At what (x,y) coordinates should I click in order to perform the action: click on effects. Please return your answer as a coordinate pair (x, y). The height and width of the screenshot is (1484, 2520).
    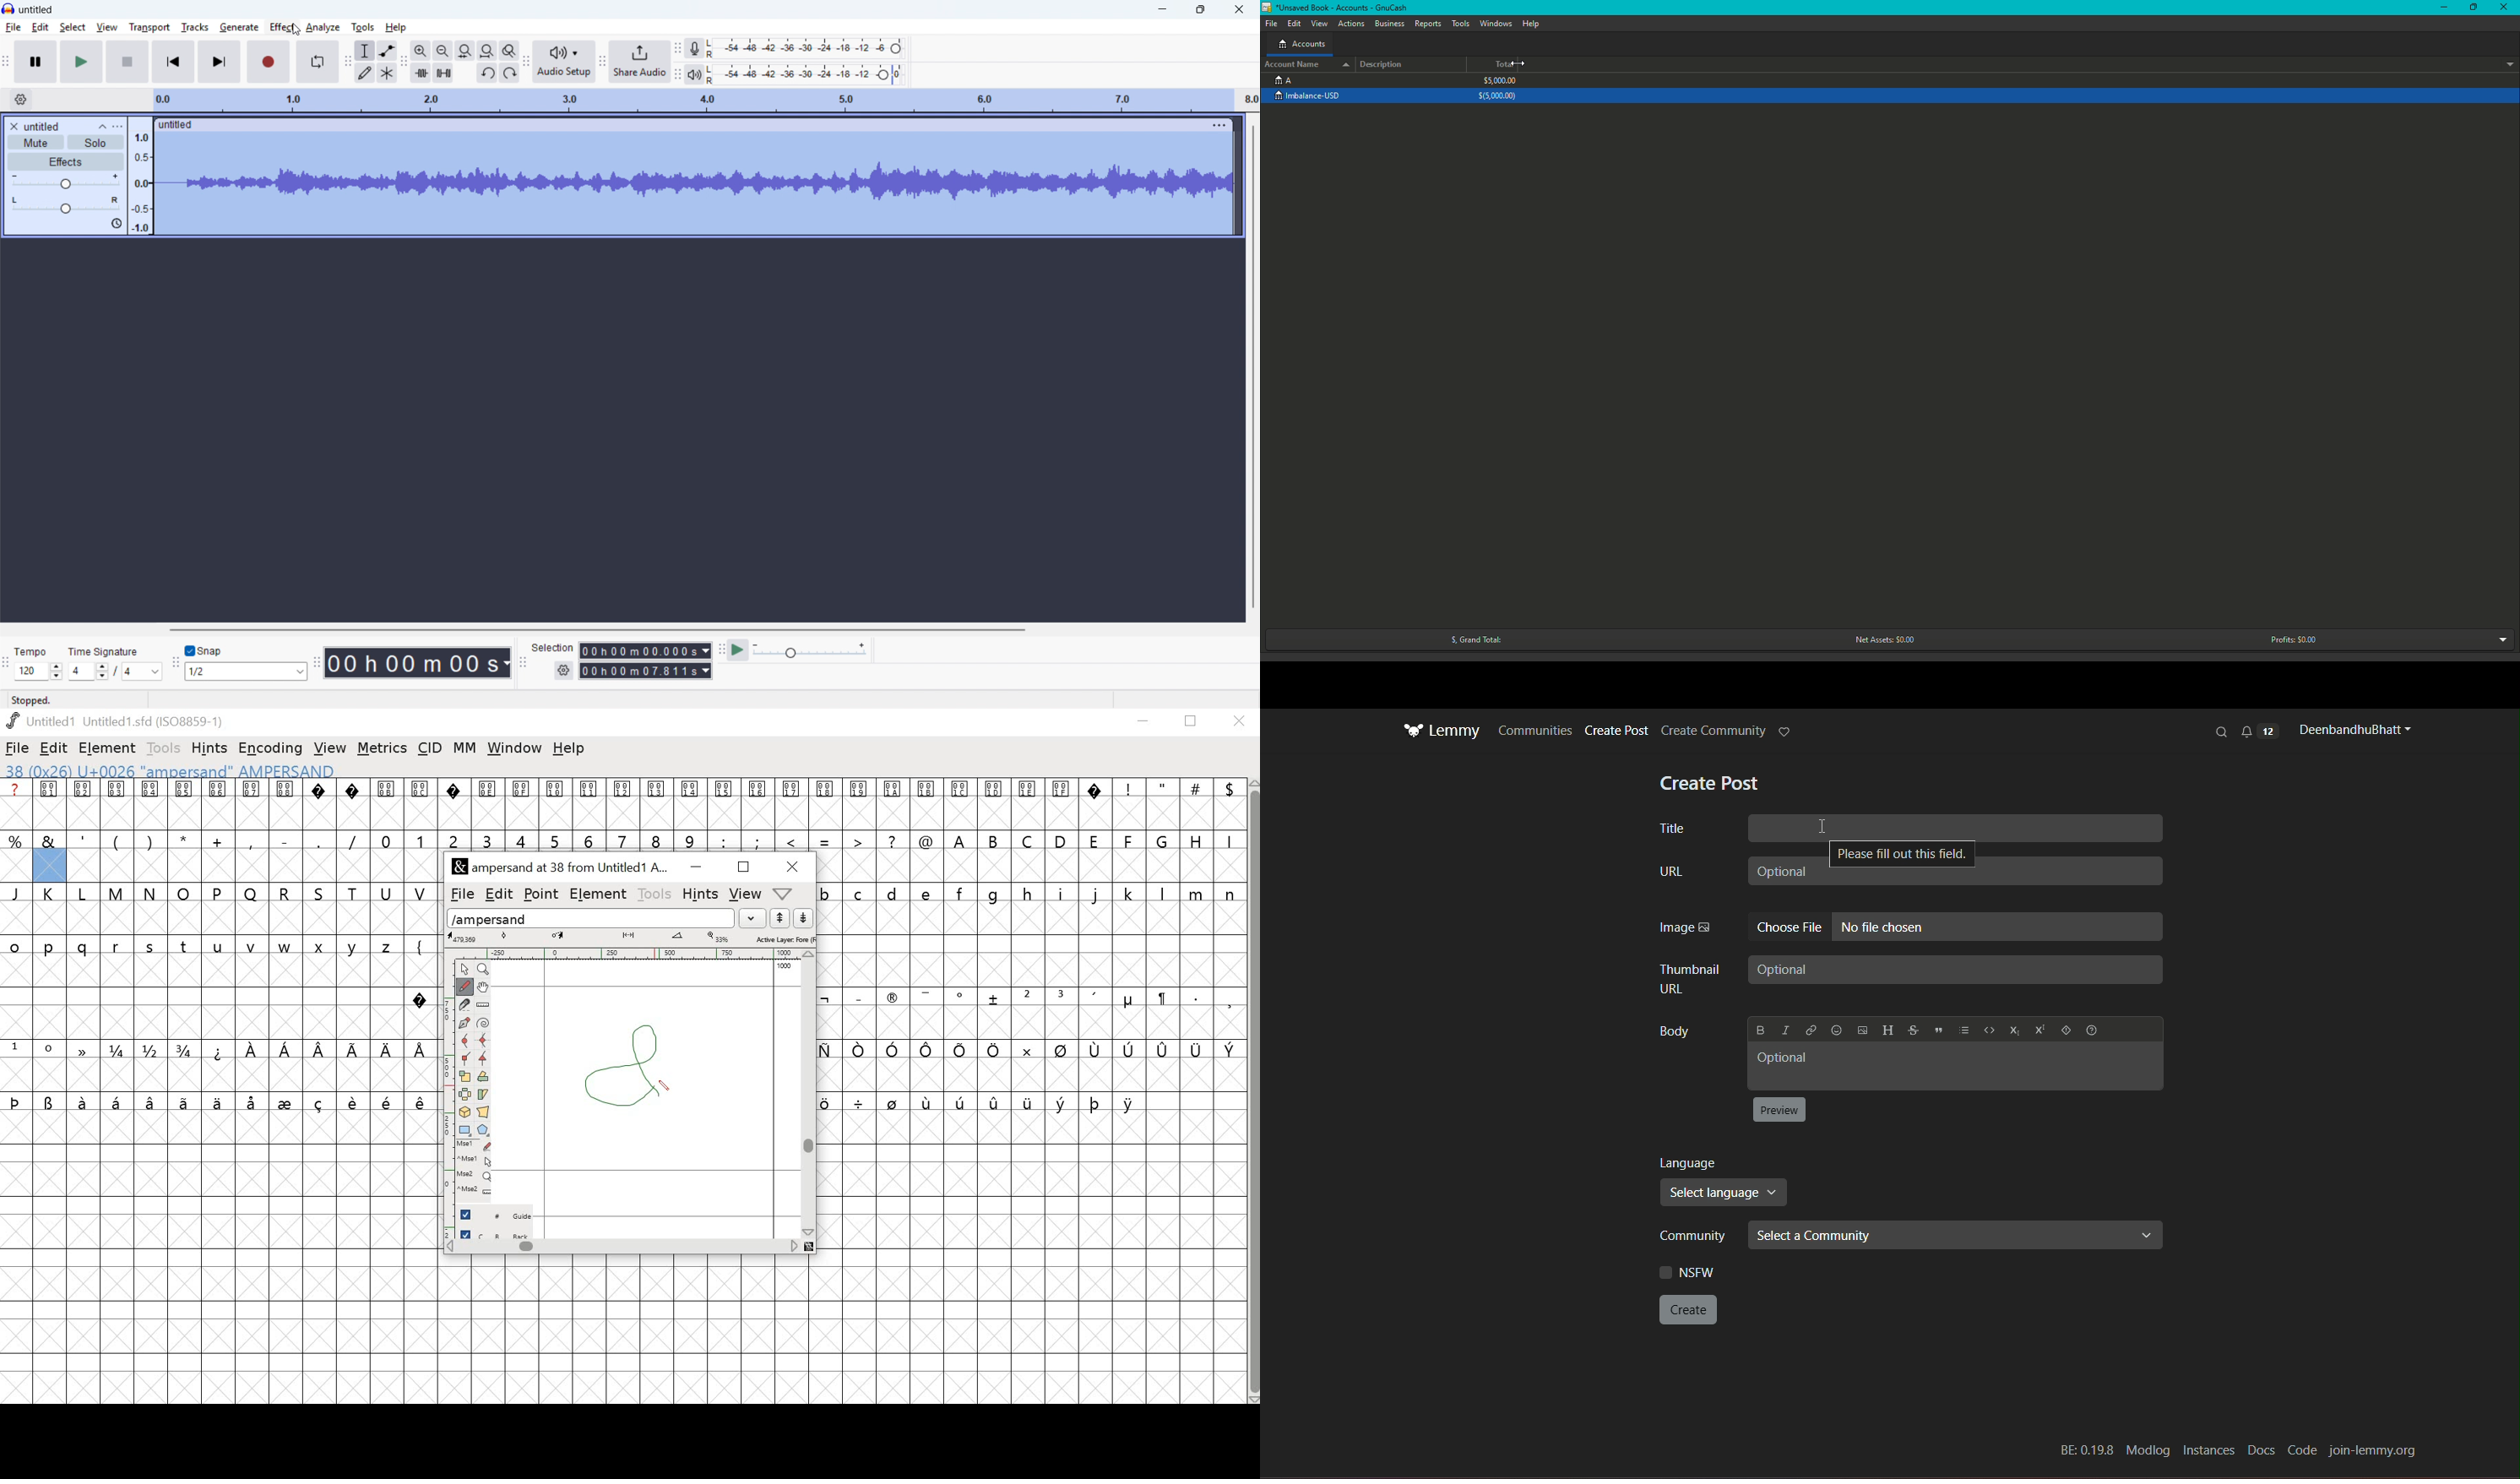
    Looking at the image, I should click on (66, 161).